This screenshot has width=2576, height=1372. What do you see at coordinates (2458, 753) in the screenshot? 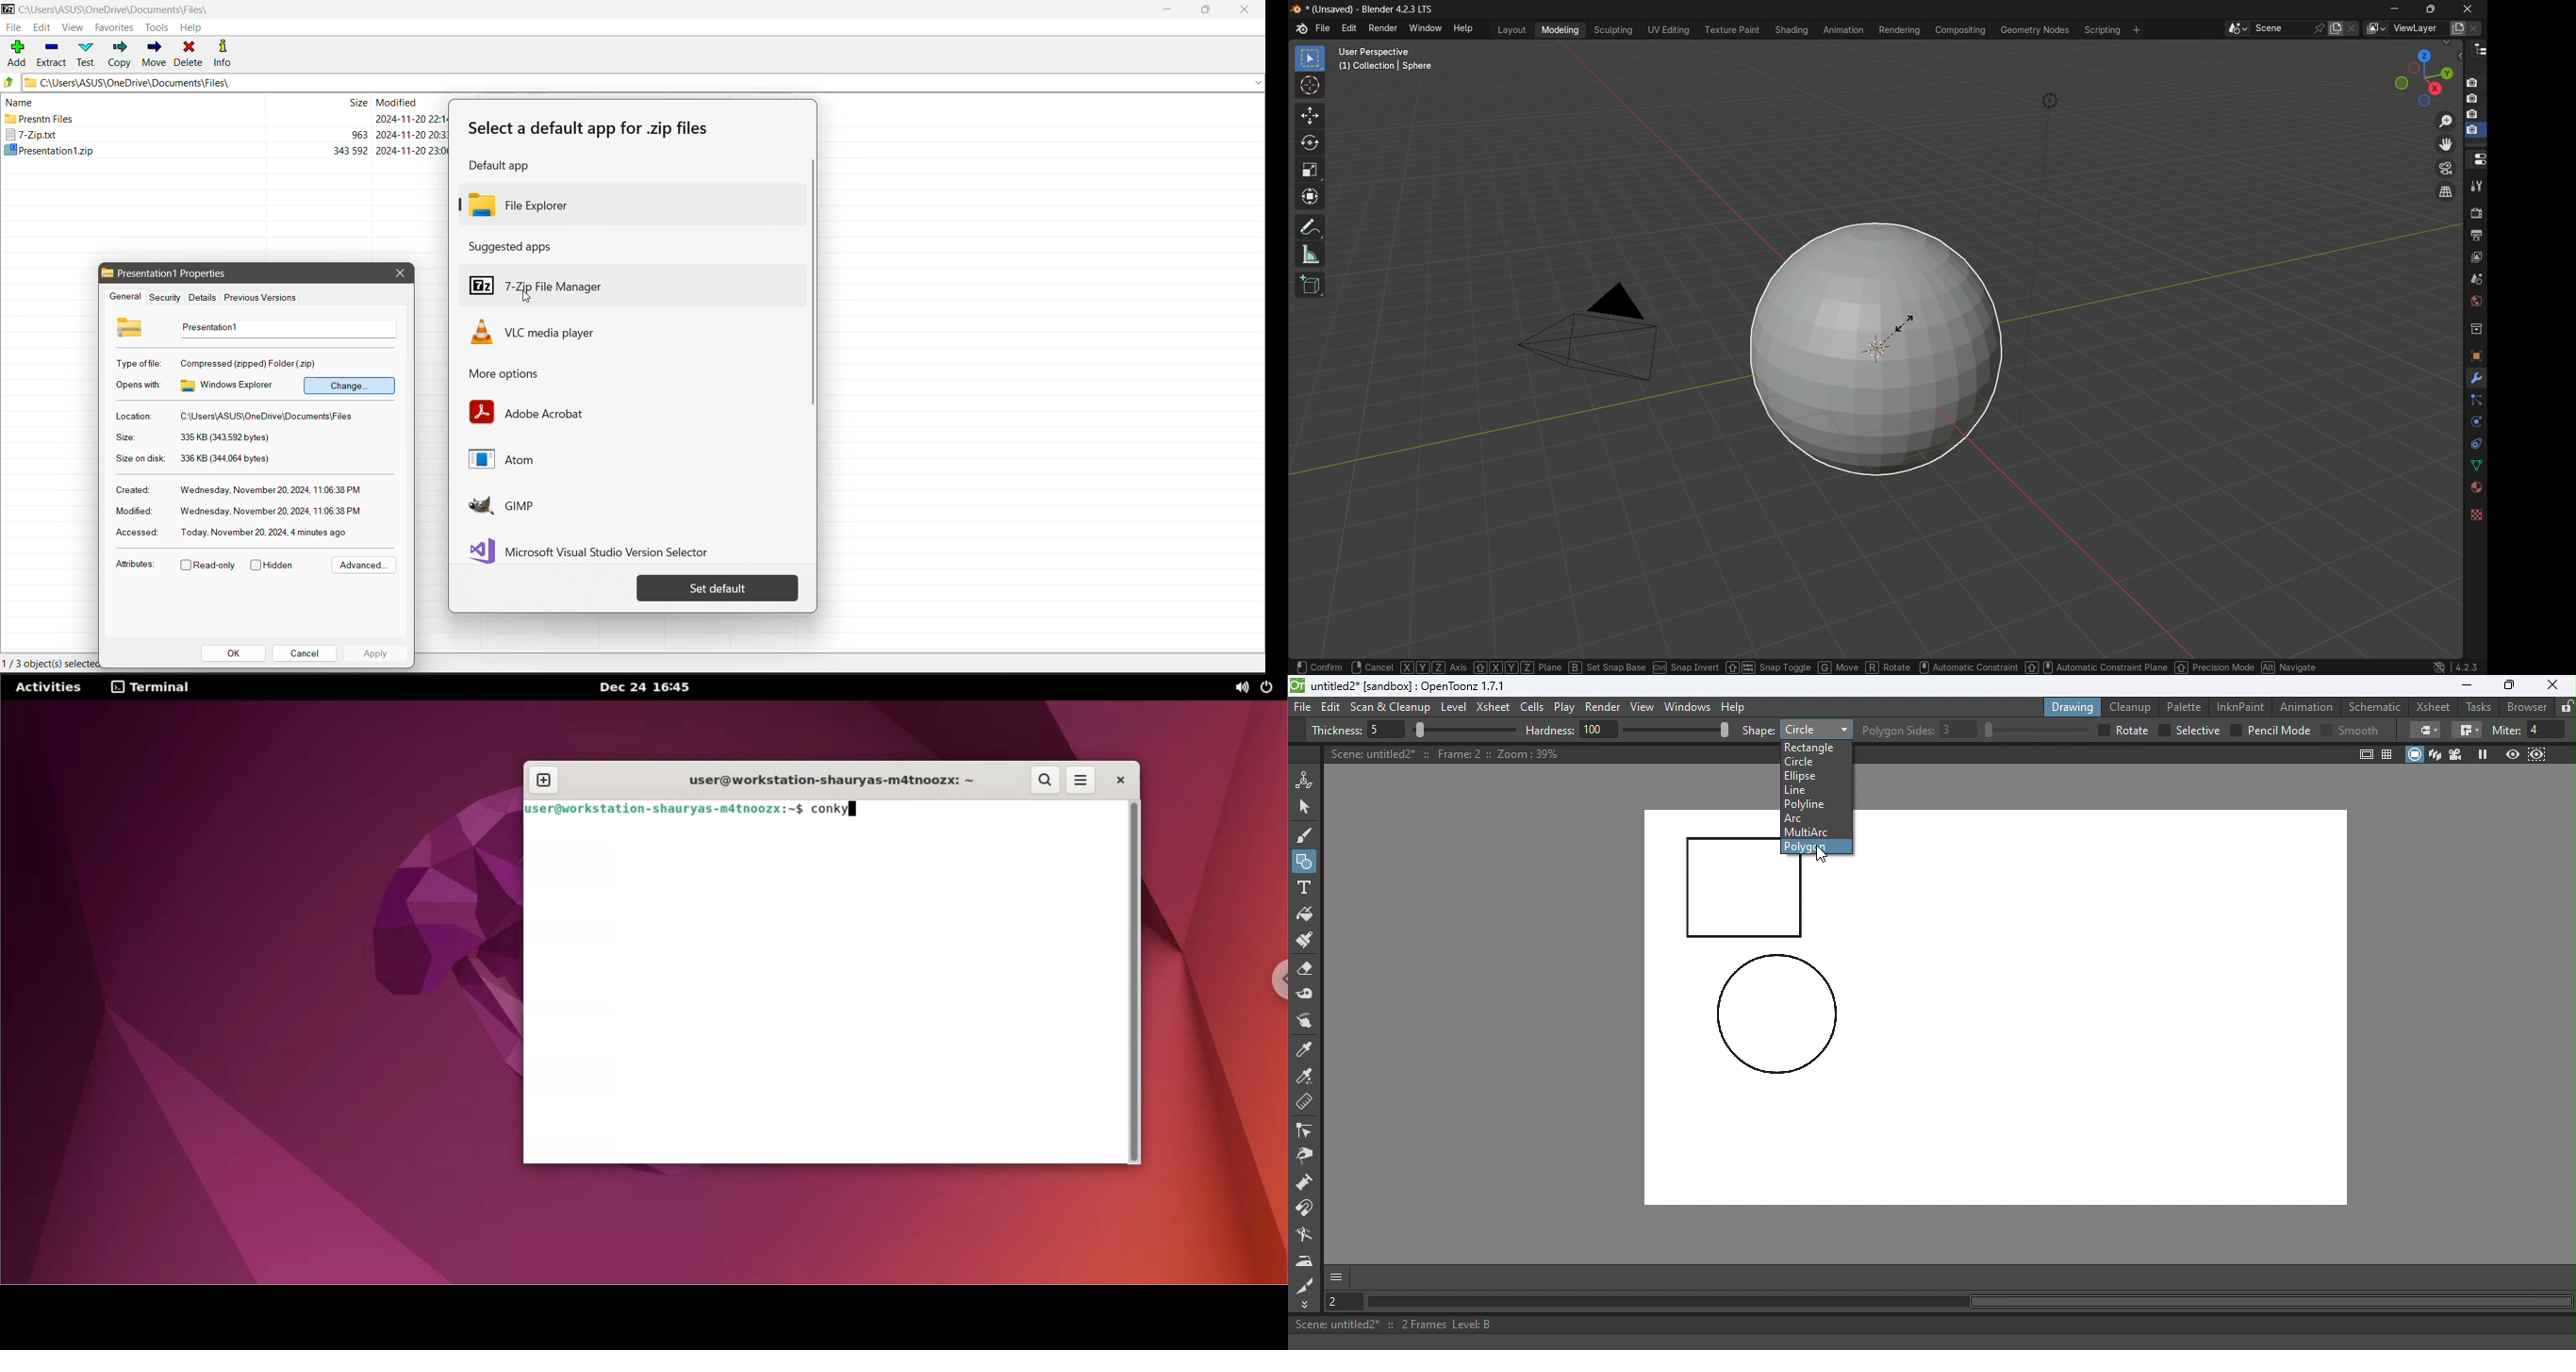
I see `Camera view` at bounding box center [2458, 753].